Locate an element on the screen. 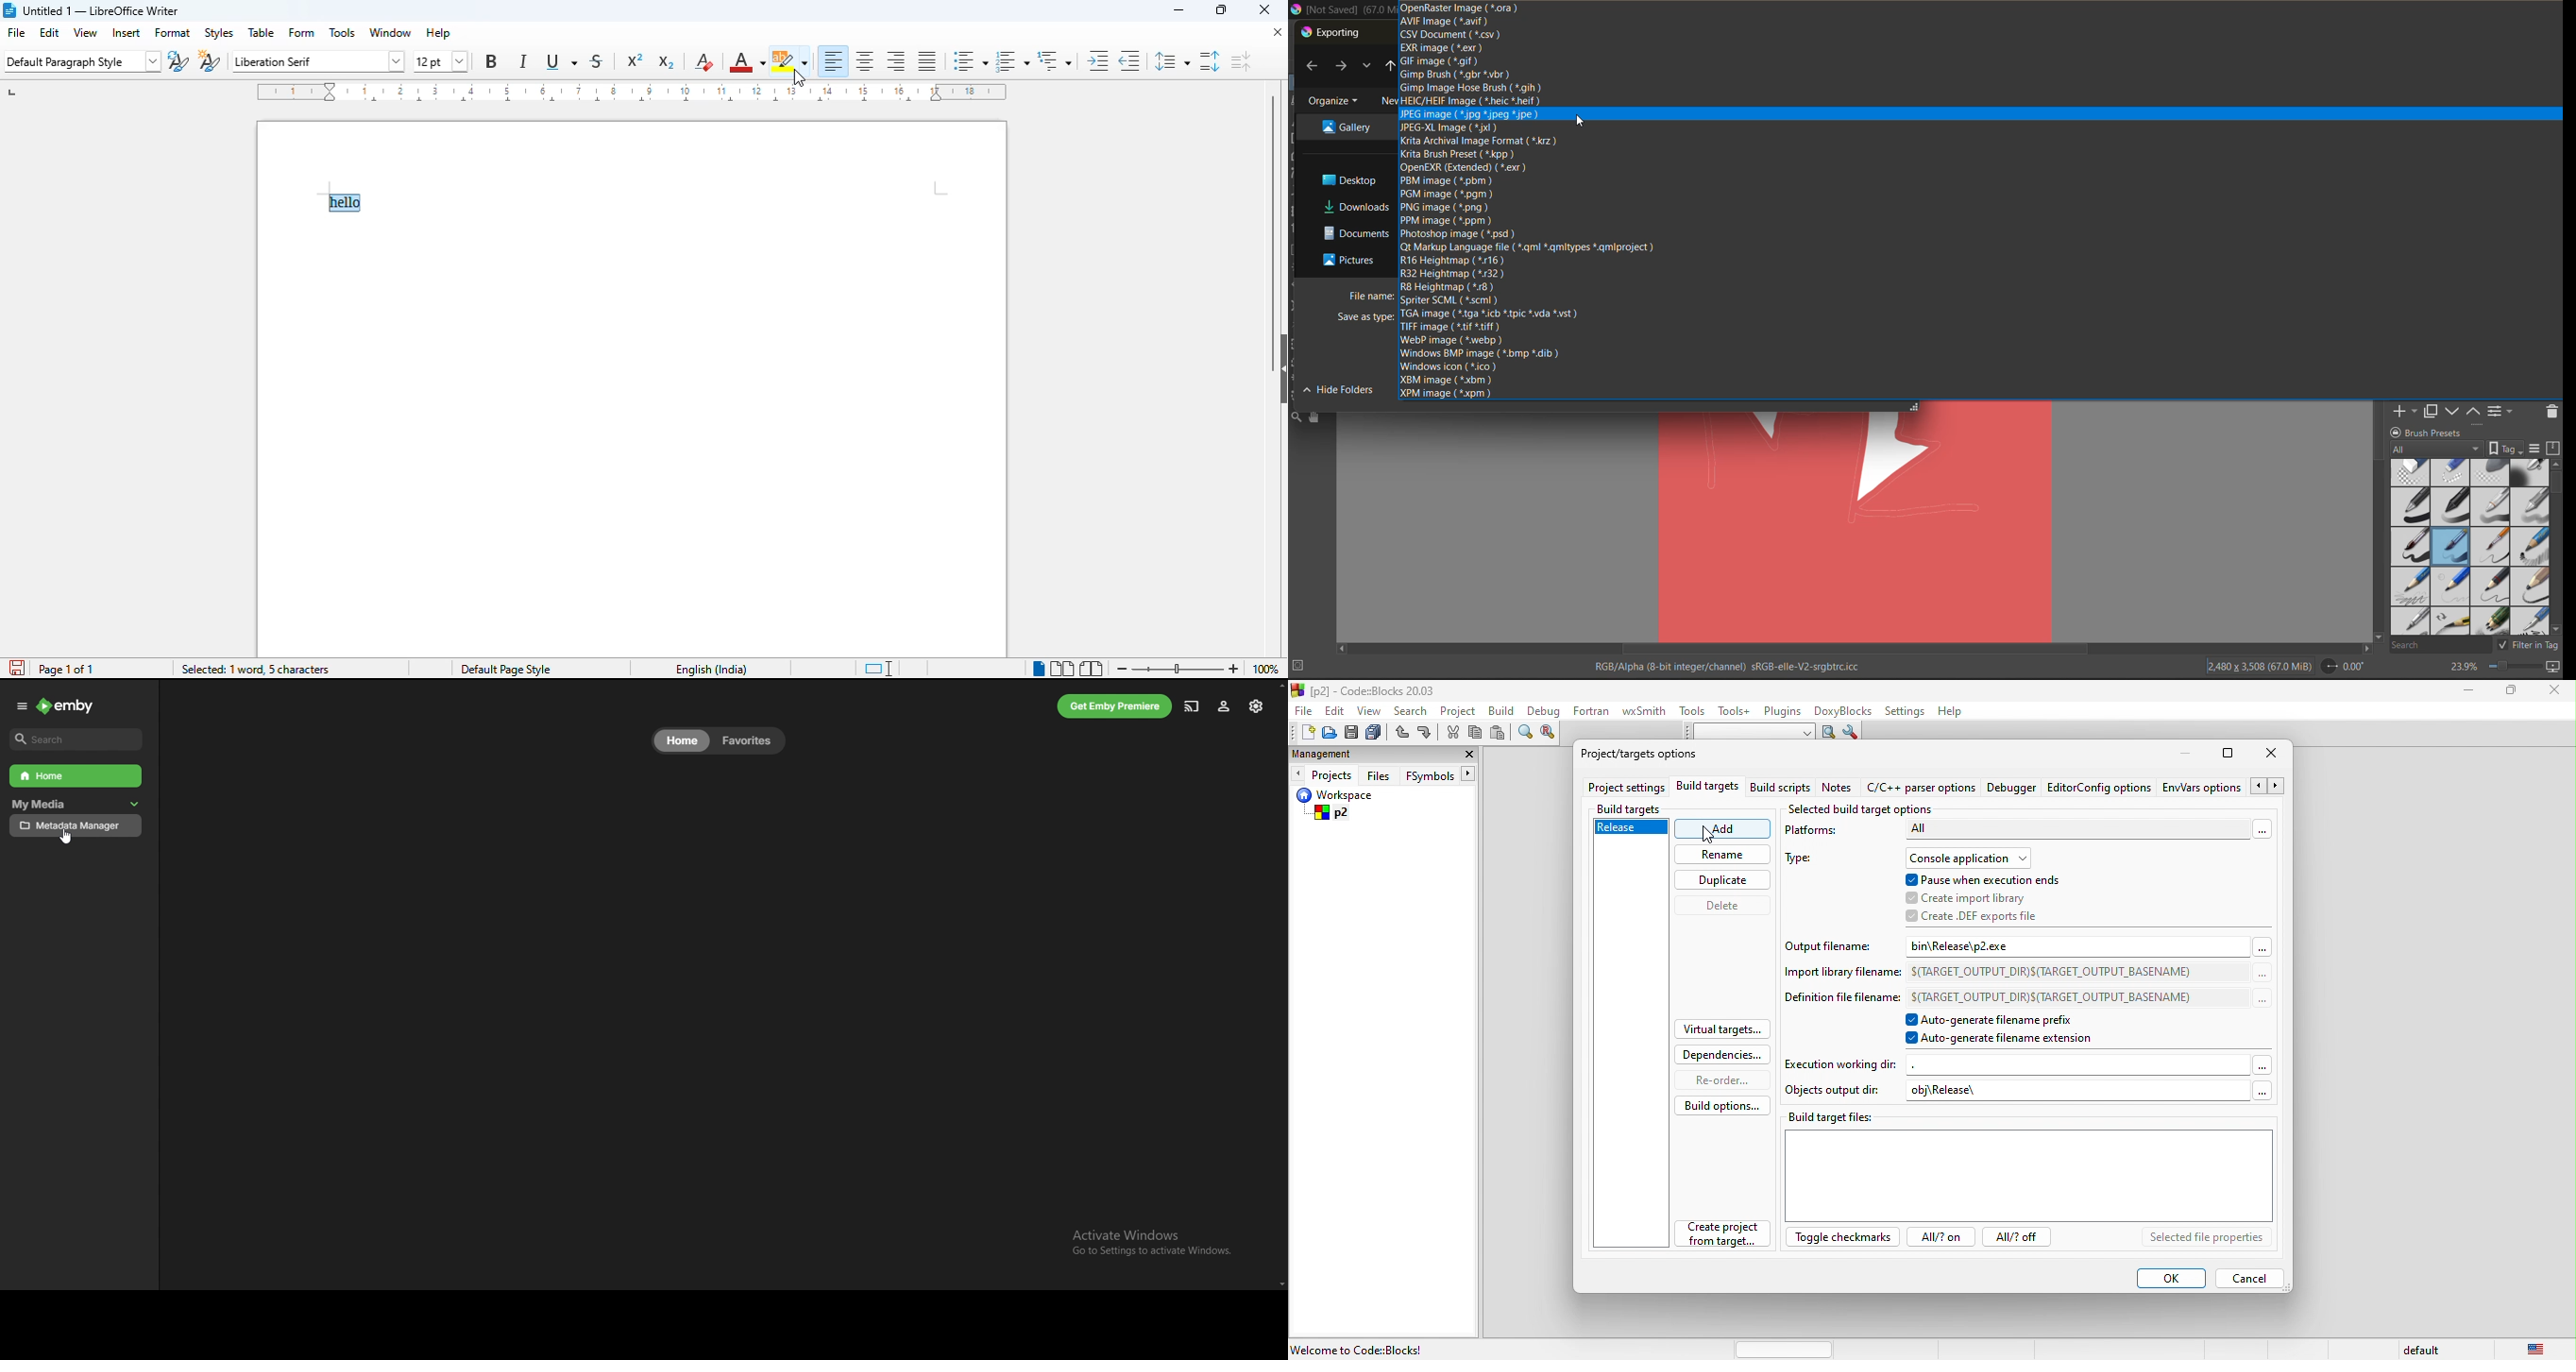 The width and height of the screenshot is (2576, 1372). gif image is located at coordinates (1442, 62).